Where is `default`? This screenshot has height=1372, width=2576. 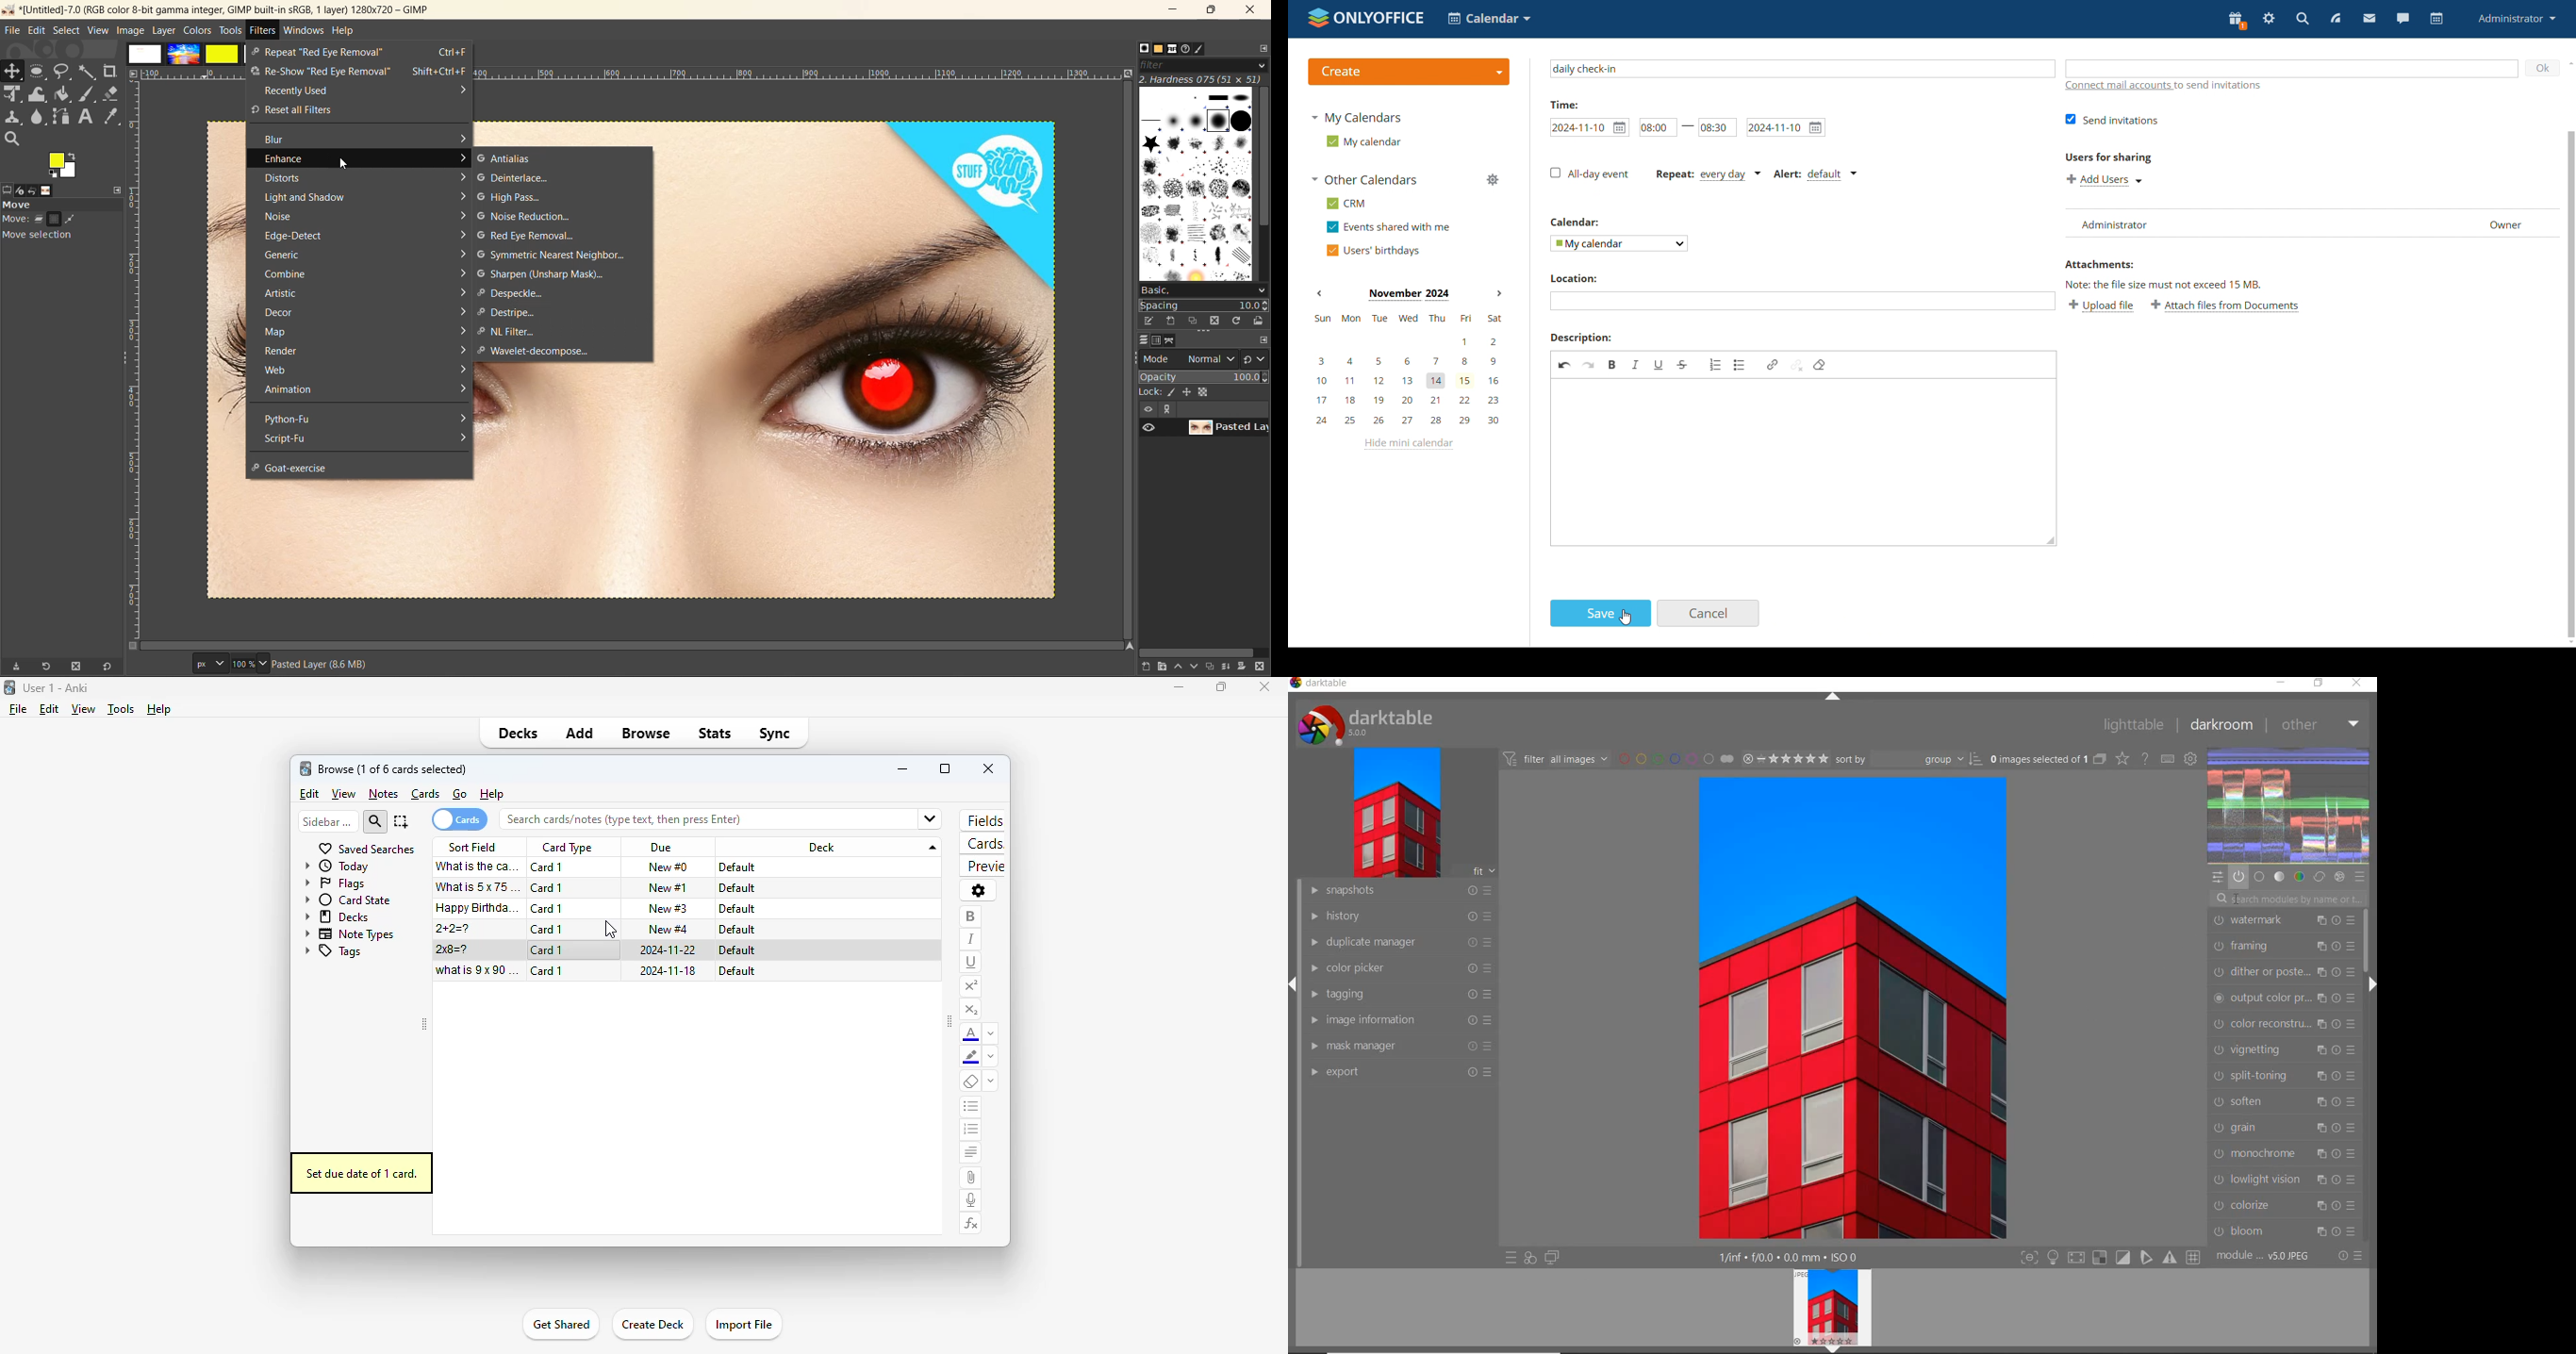 default is located at coordinates (735, 970).